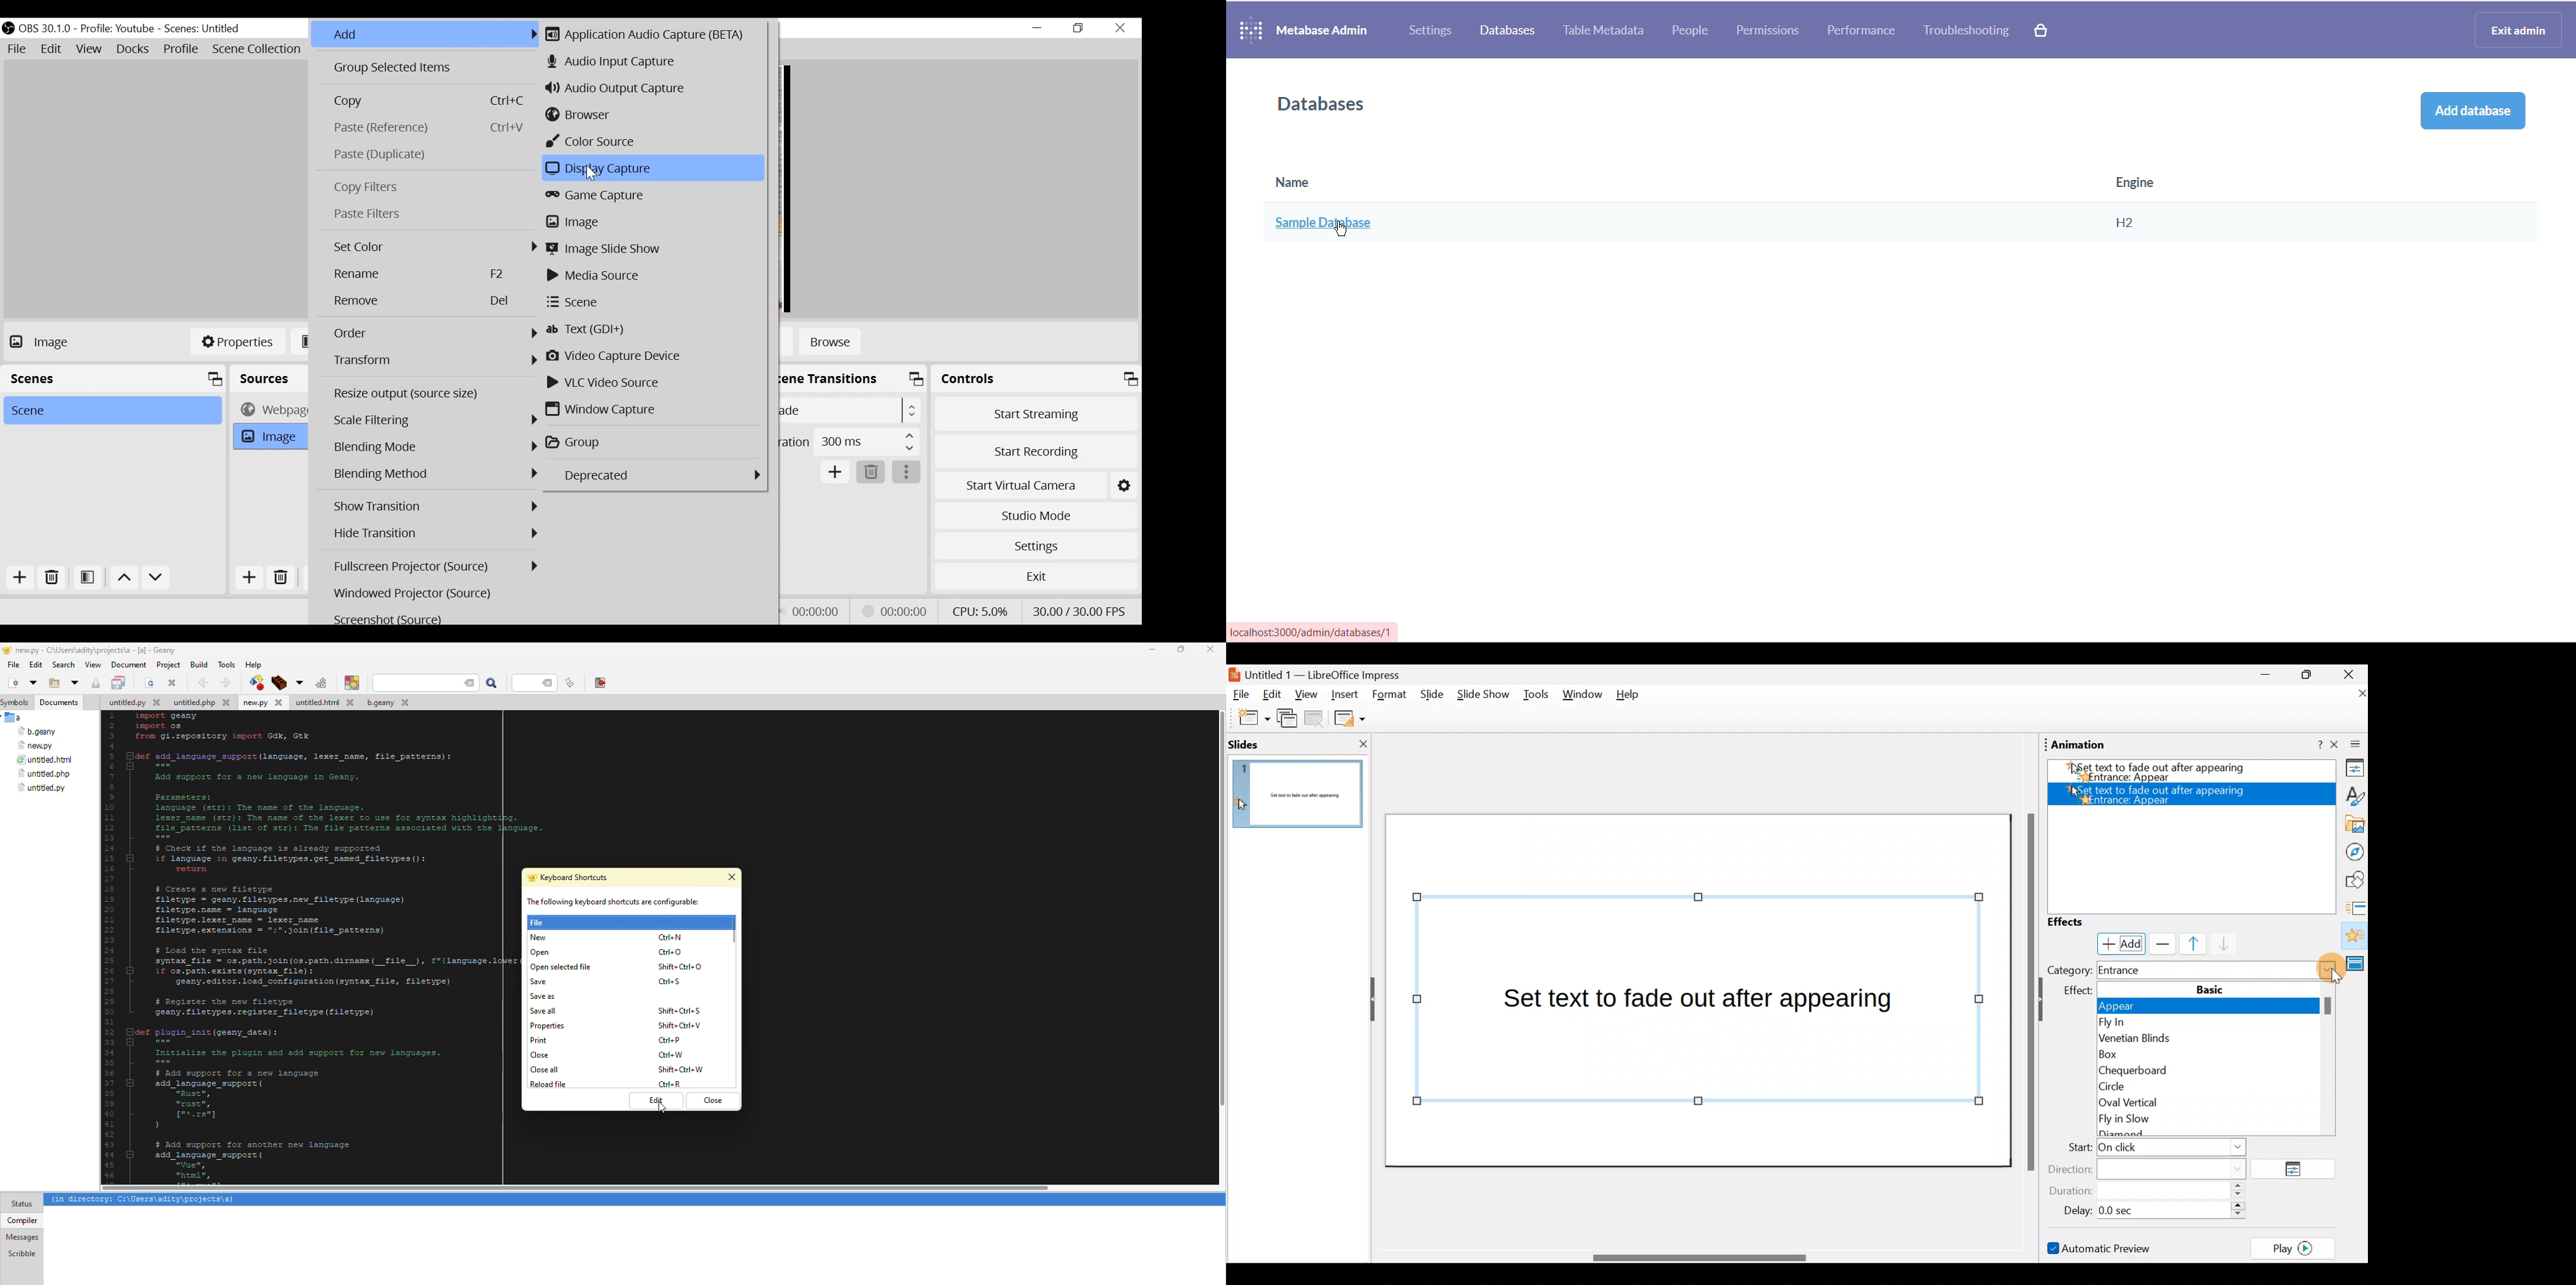 This screenshot has width=2576, height=1288. I want to click on Docks, so click(134, 49).